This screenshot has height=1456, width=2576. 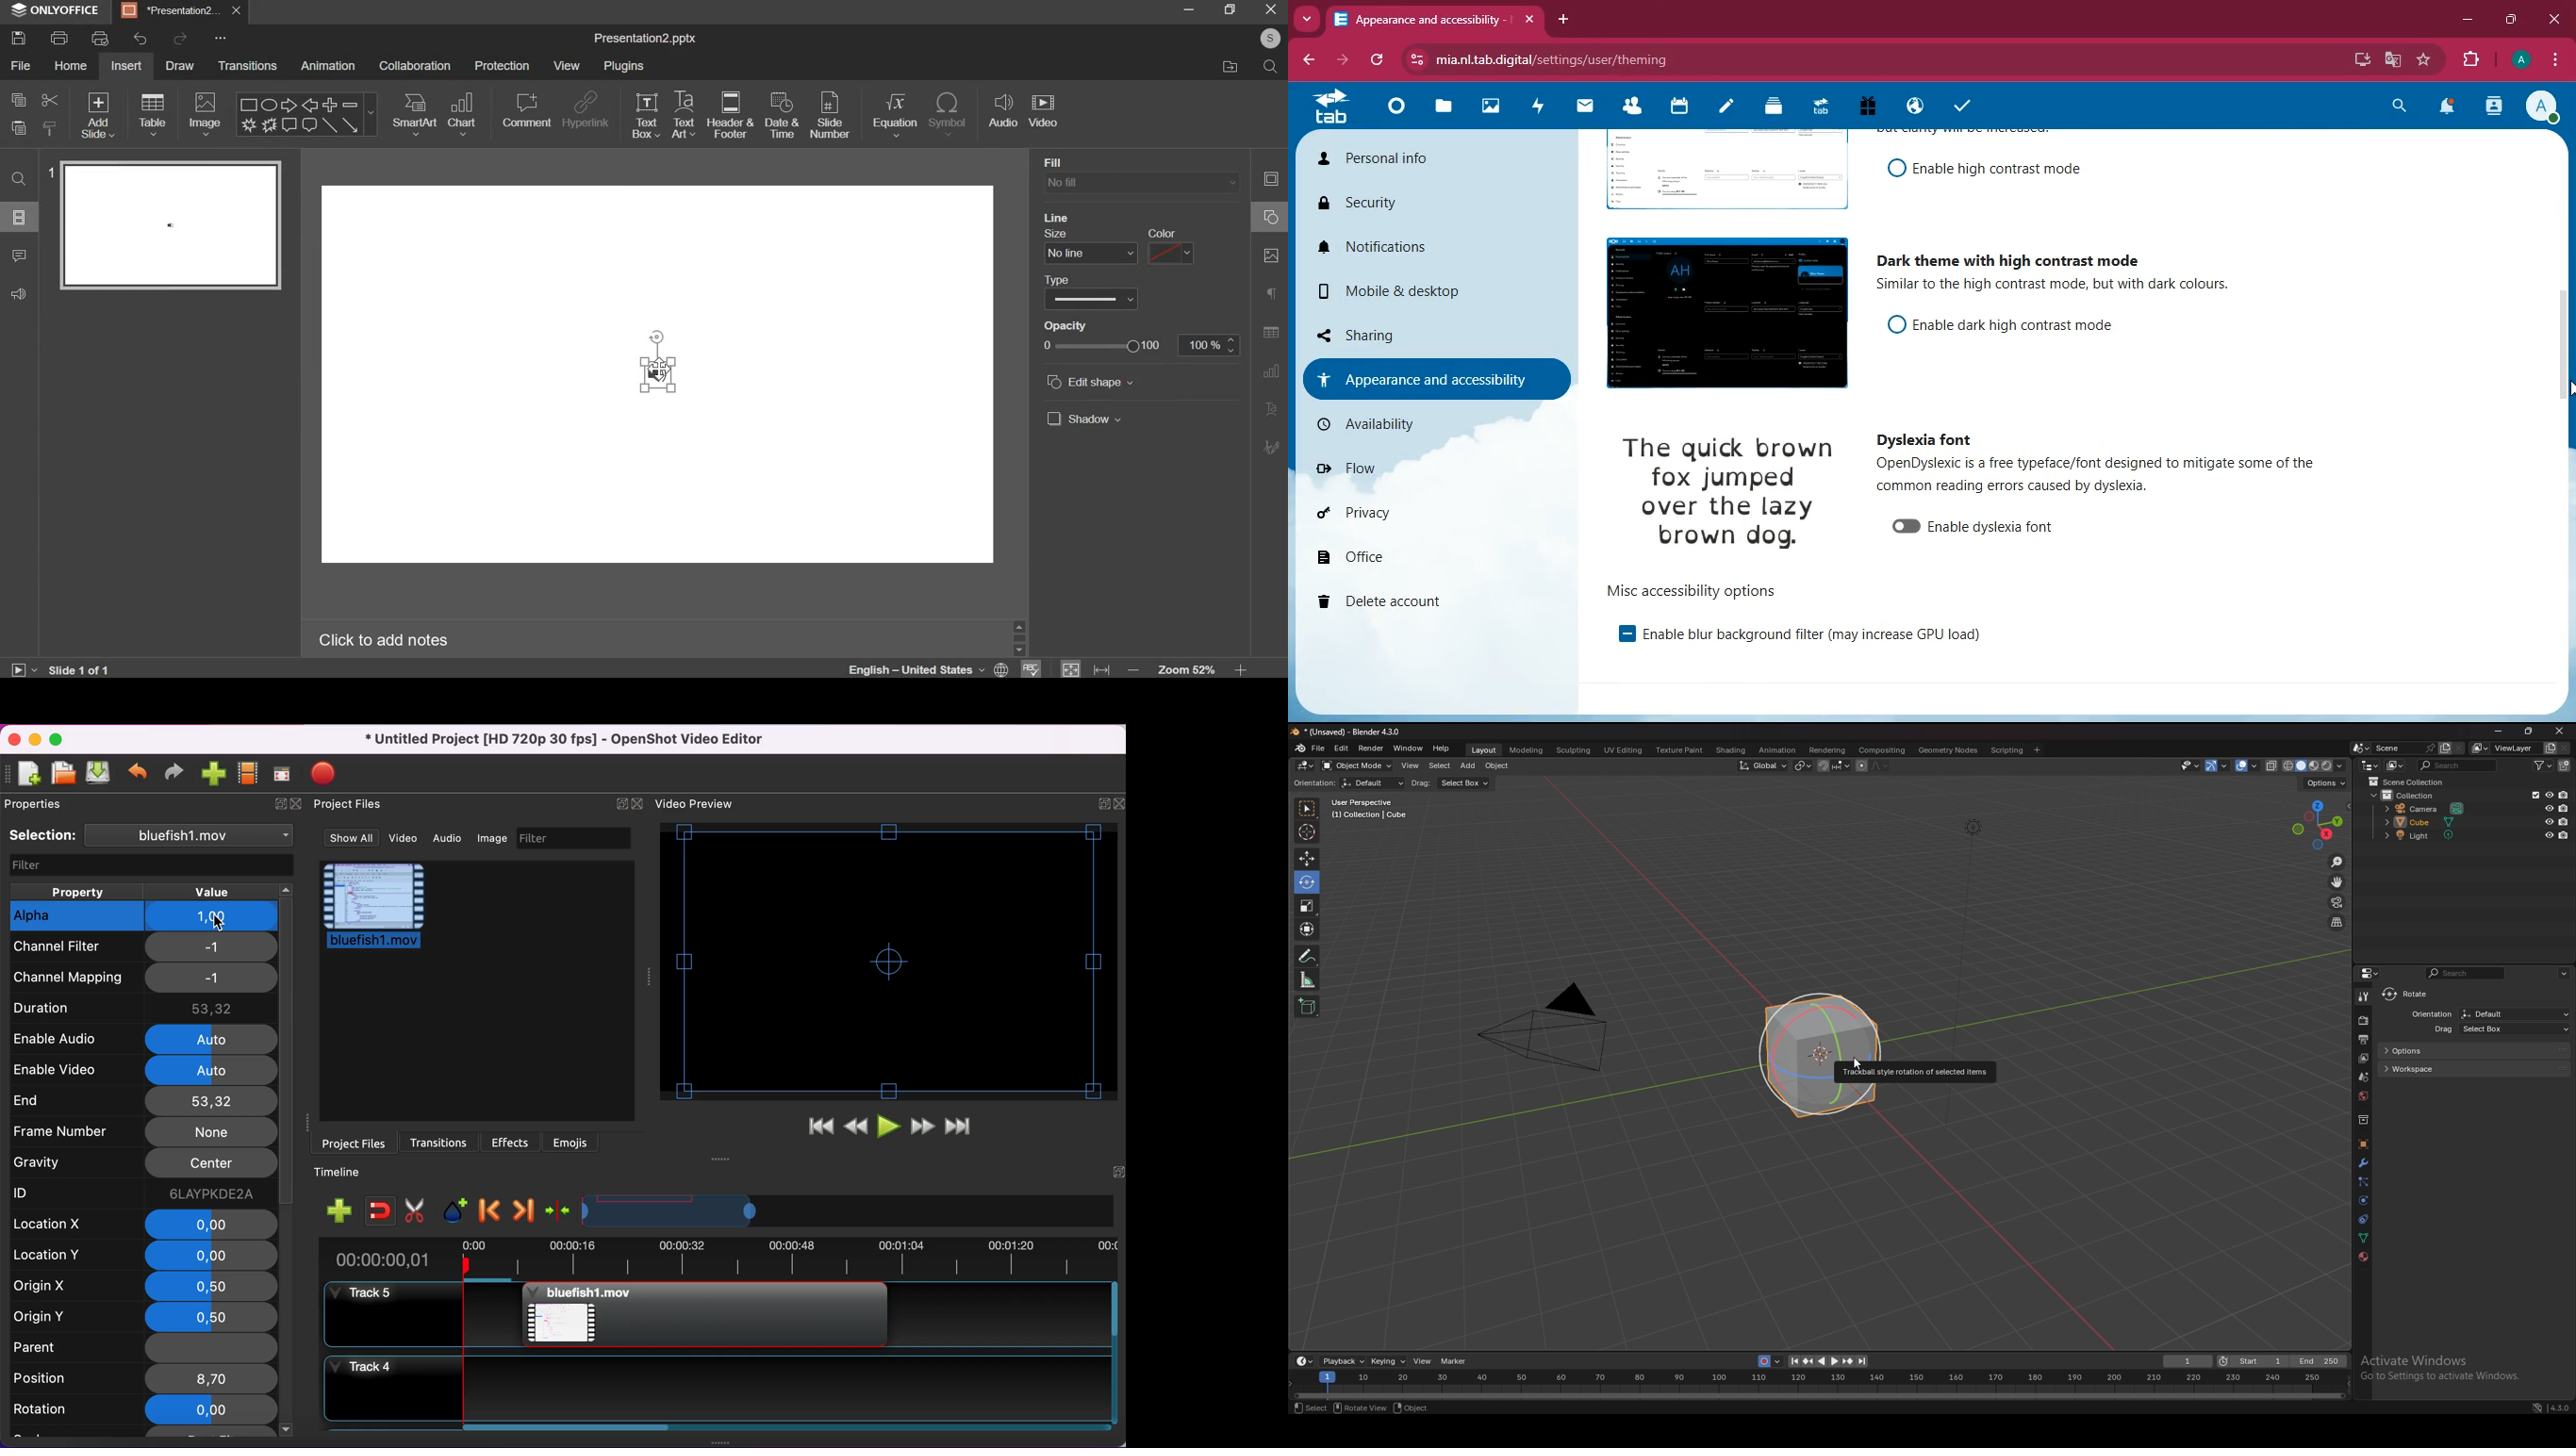 I want to click on line color, so click(x=1172, y=253).